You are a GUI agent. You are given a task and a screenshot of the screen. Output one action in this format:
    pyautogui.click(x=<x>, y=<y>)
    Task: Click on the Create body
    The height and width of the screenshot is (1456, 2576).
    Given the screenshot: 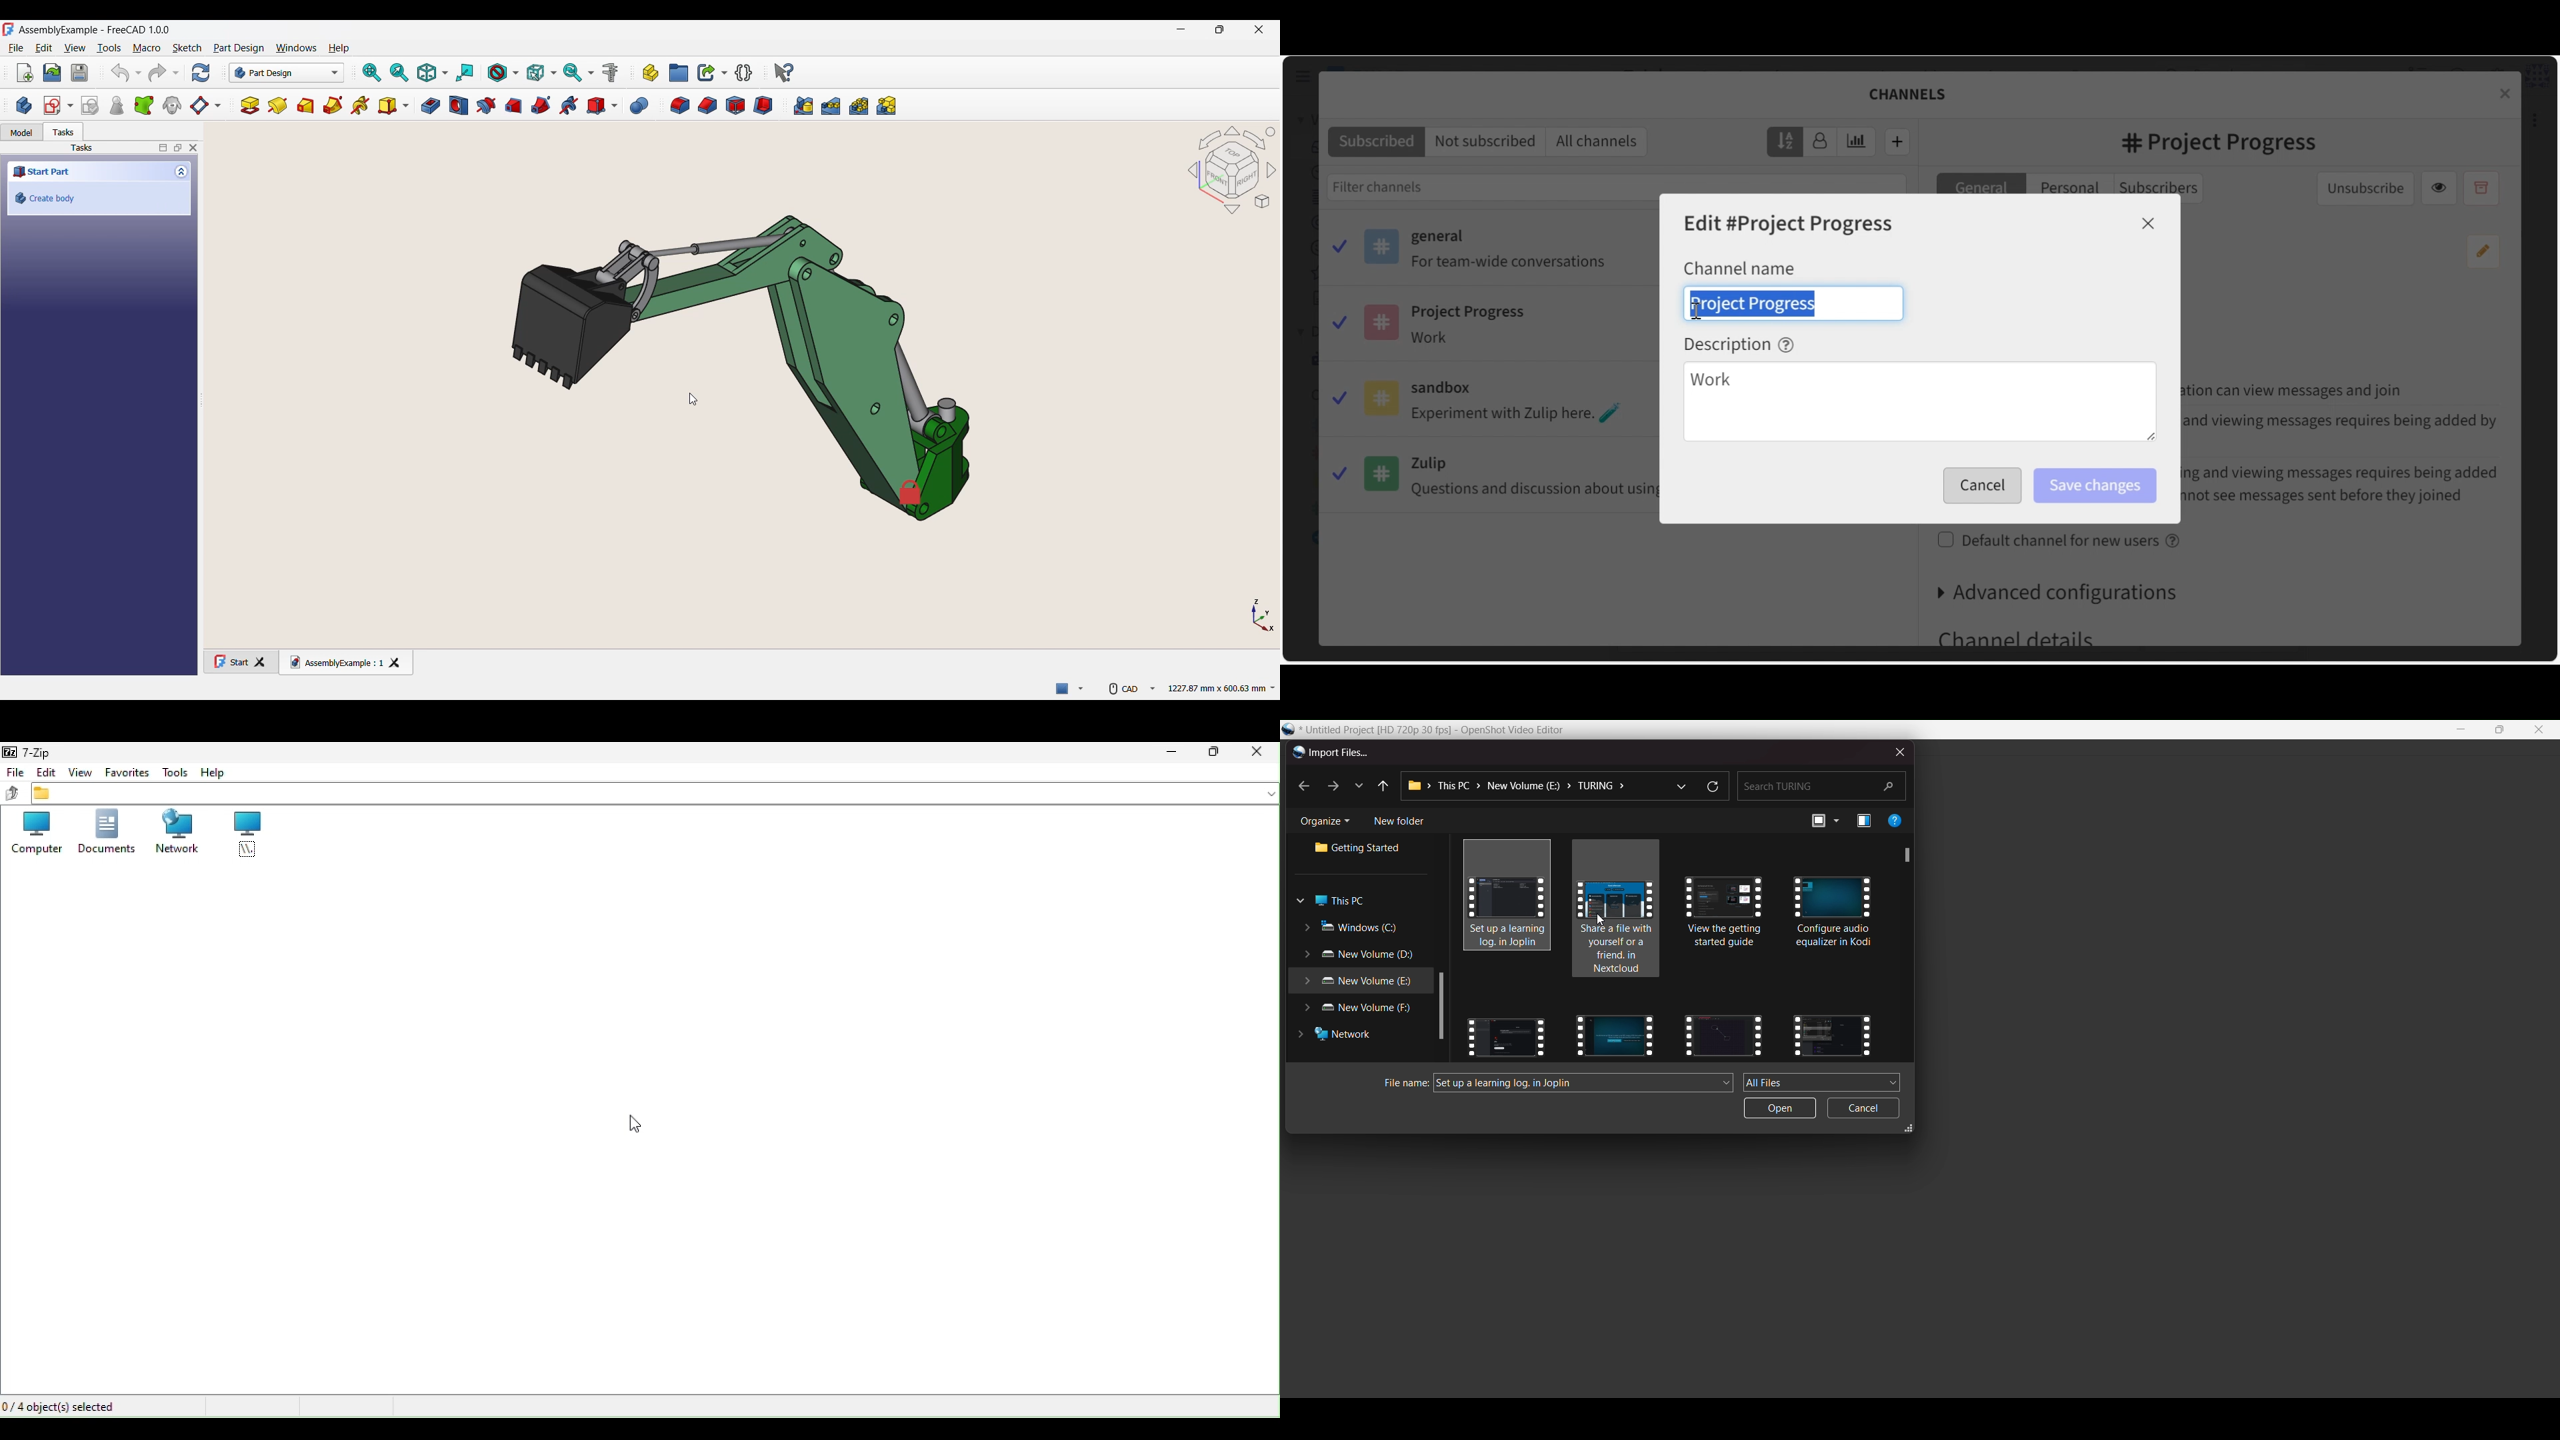 What is the action you would take?
    pyautogui.click(x=99, y=198)
    